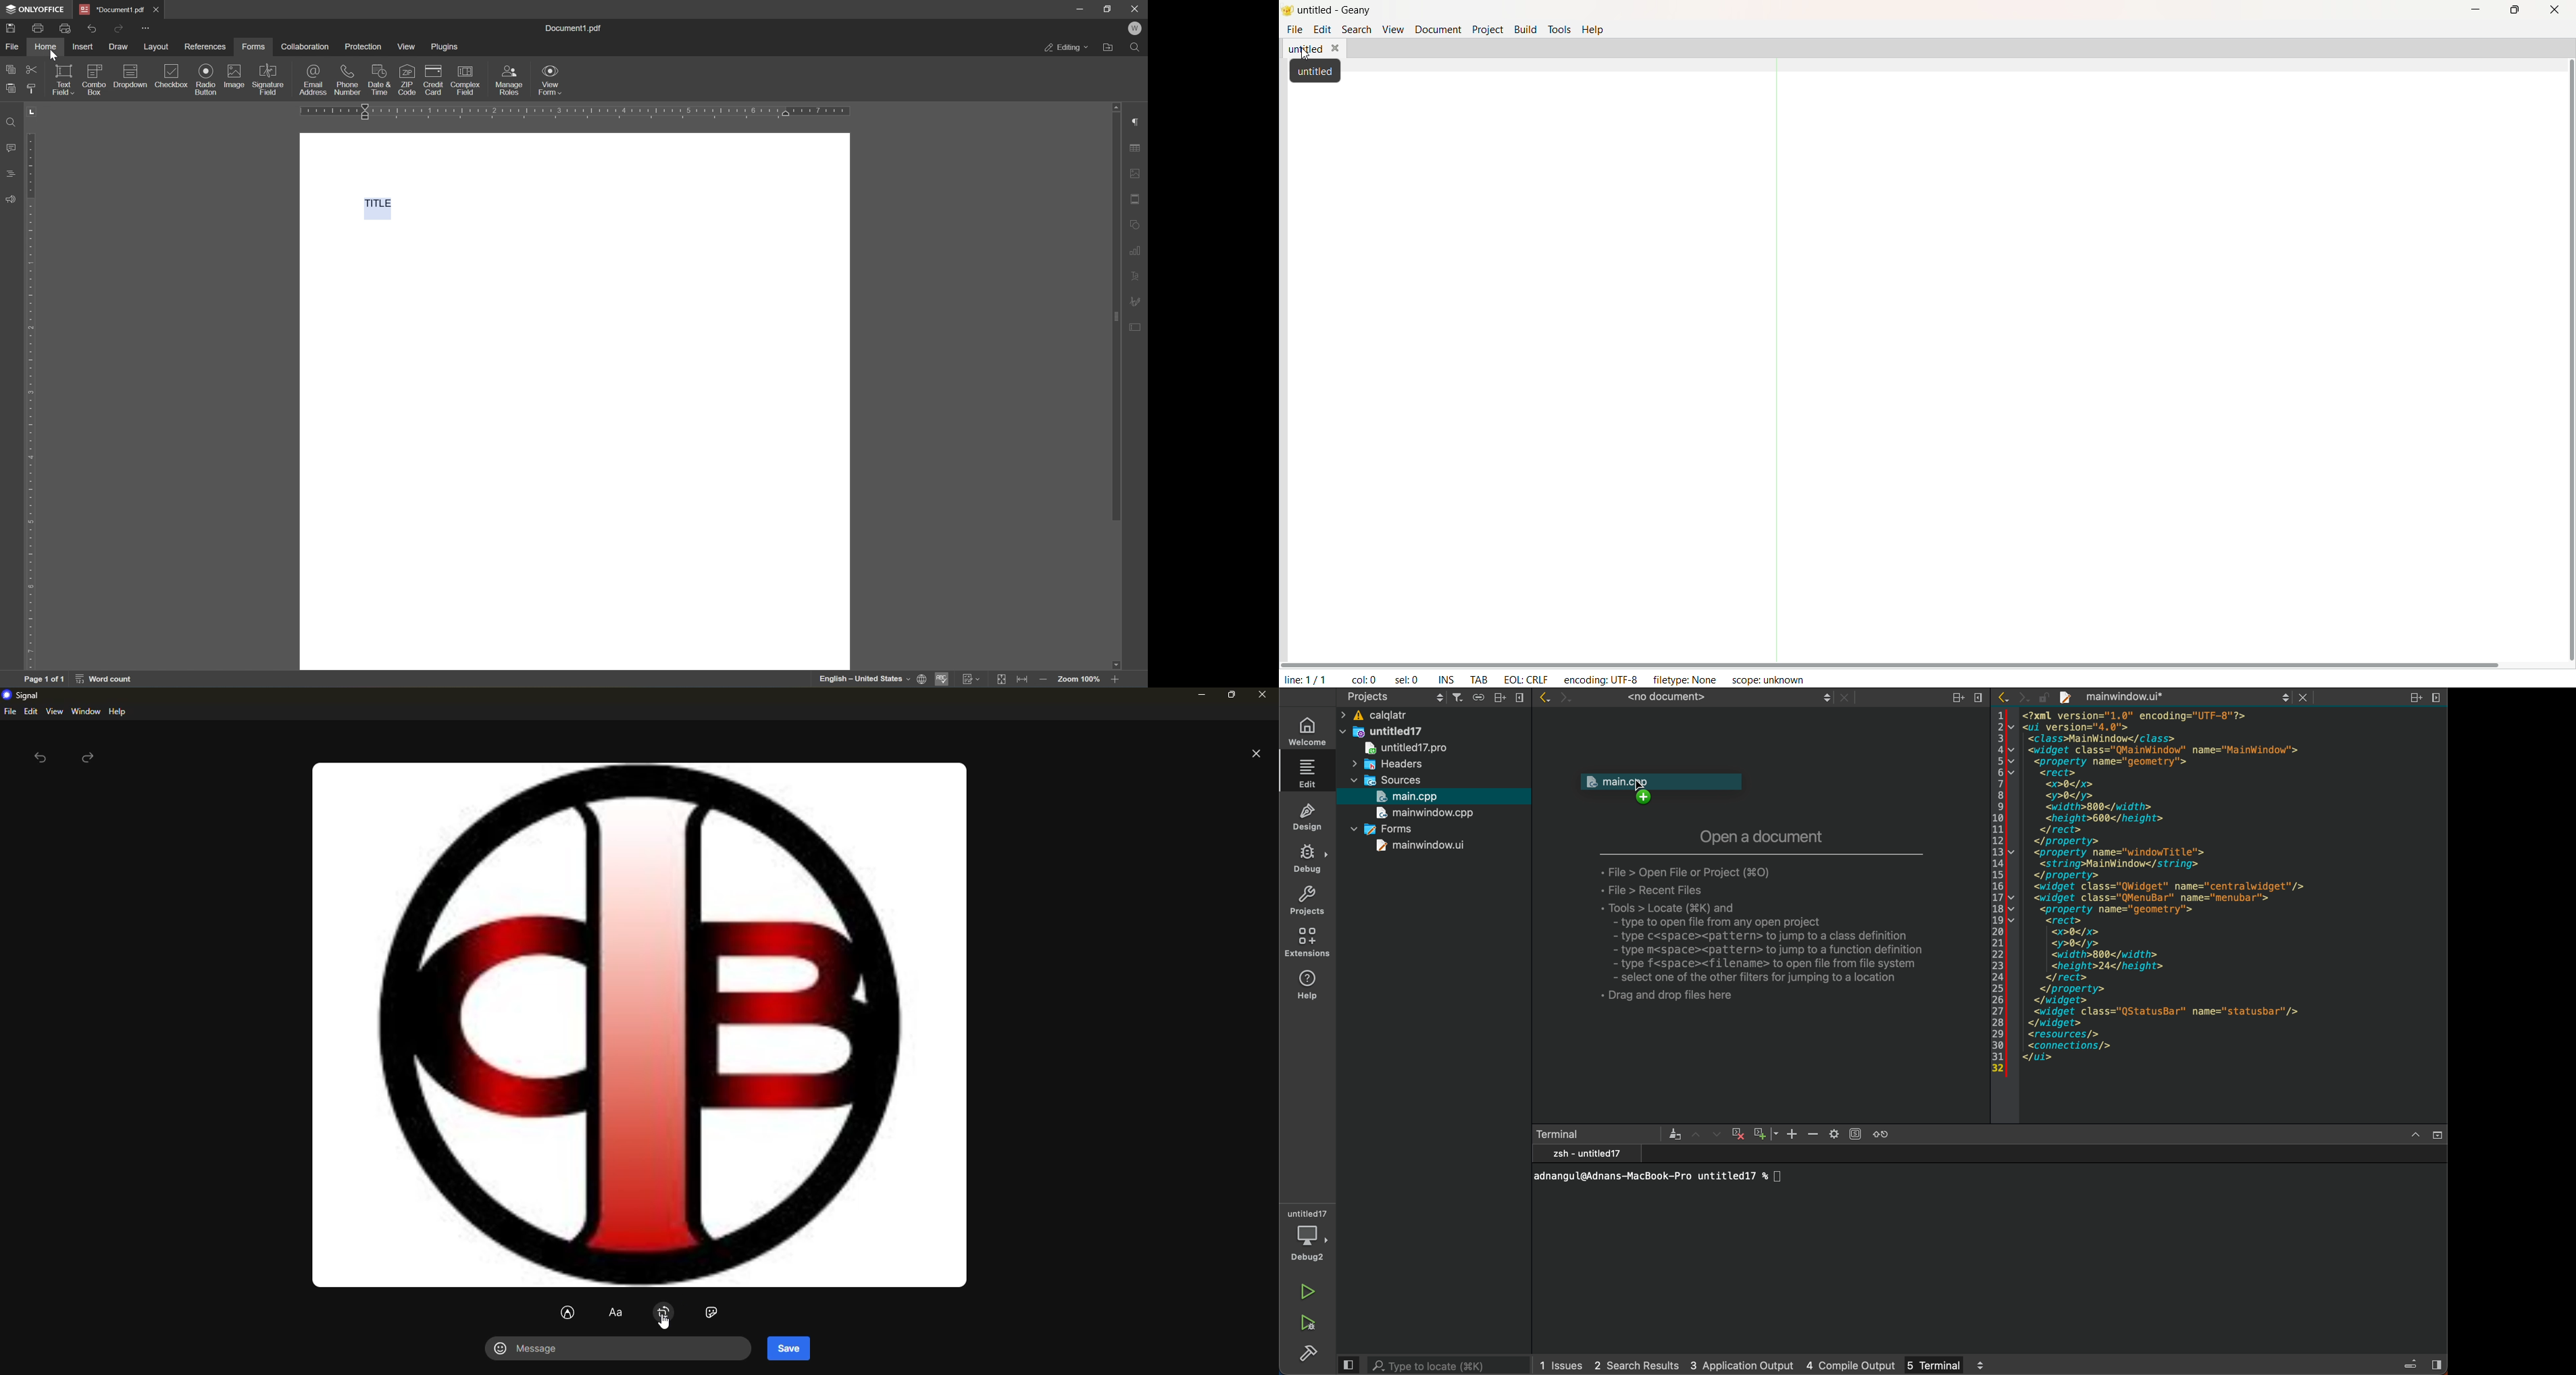  What do you see at coordinates (1306, 732) in the screenshot?
I see `welcome` at bounding box center [1306, 732].